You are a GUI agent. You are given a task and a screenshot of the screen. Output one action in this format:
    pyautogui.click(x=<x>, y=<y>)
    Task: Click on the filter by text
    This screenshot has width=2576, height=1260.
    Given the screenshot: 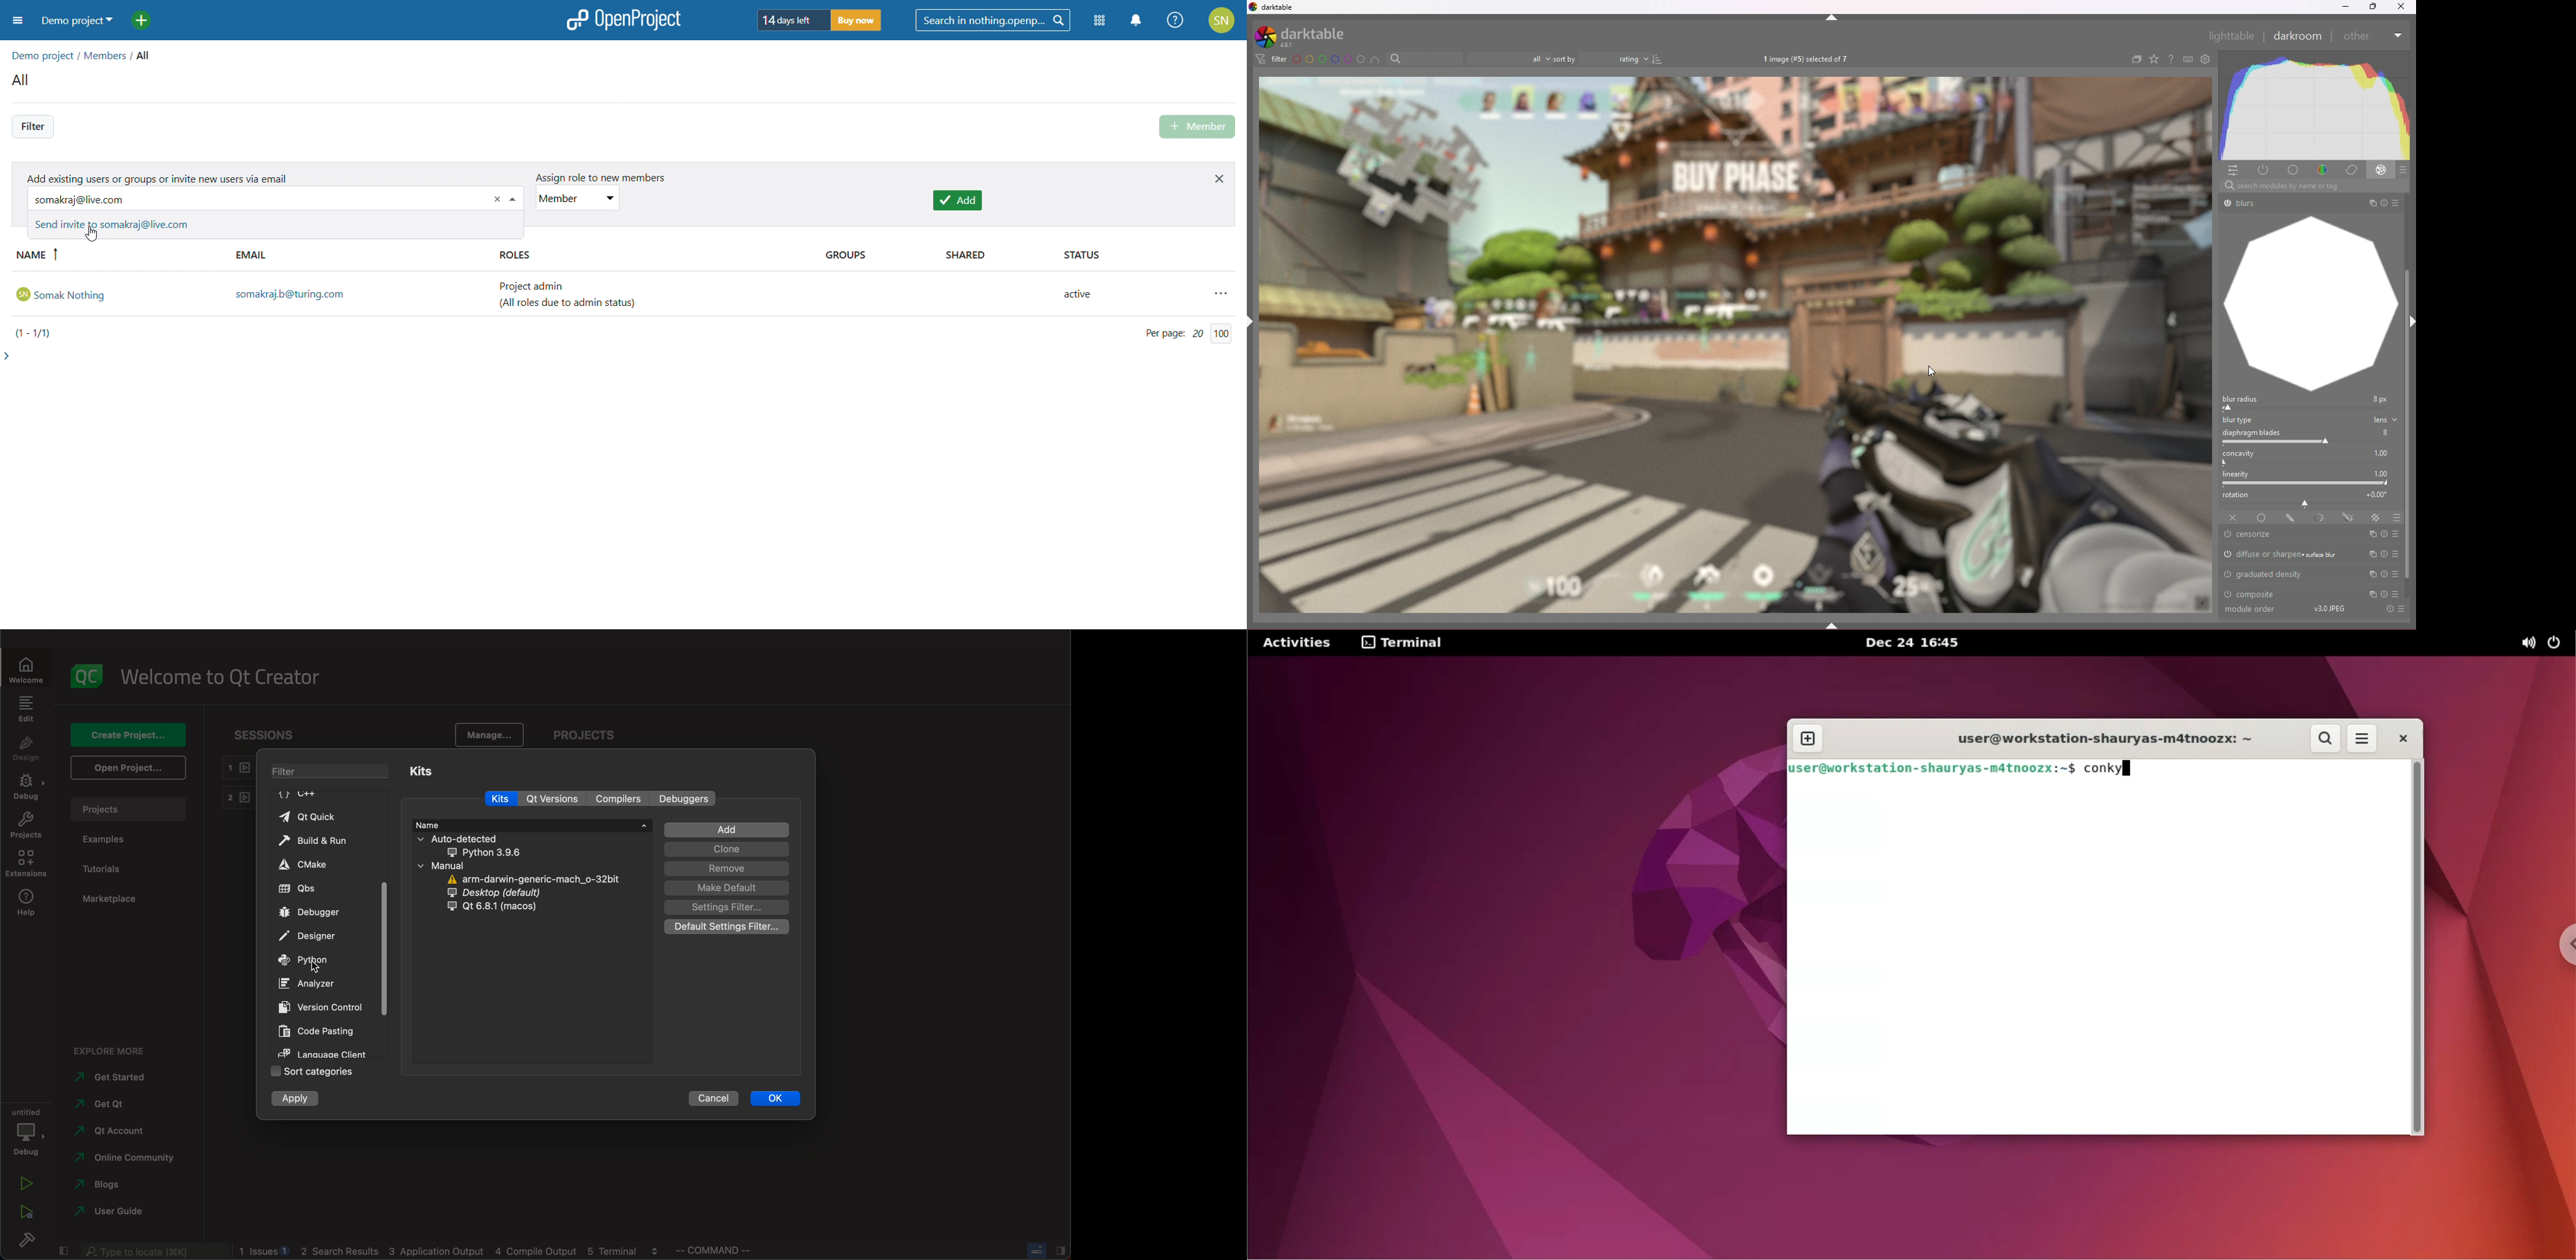 What is the action you would take?
    pyautogui.click(x=1425, y=58)
    